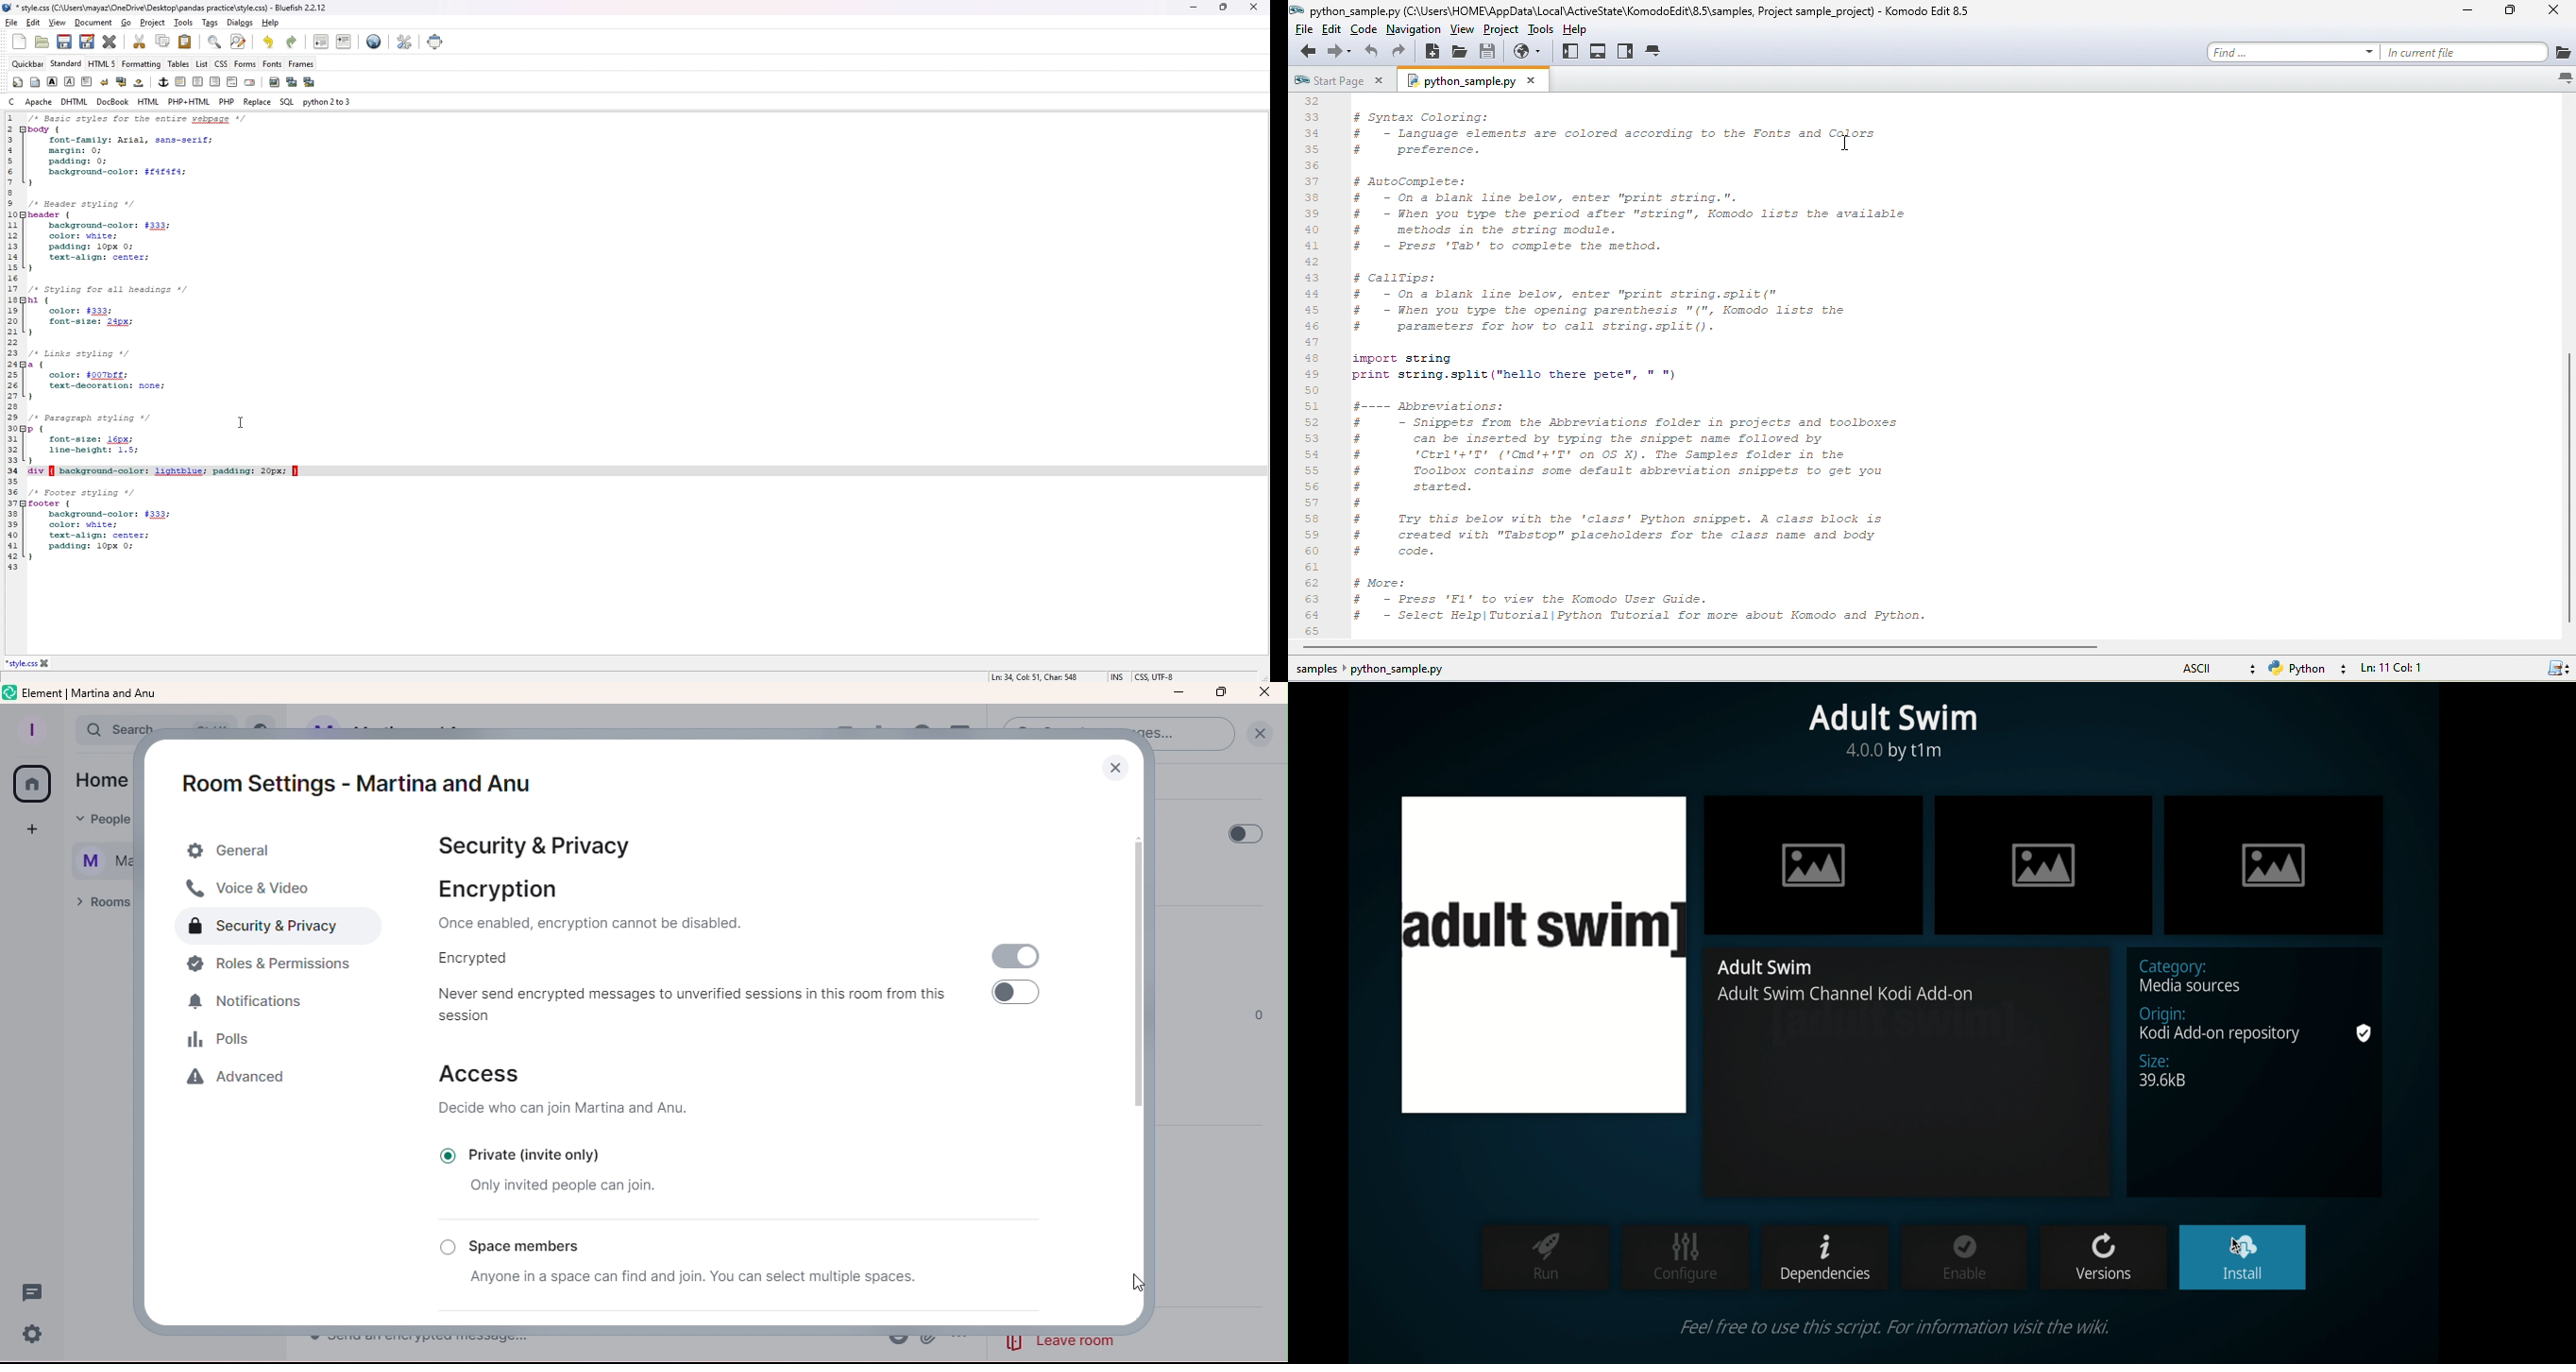 This screenshot has height=1372, width=2576. I want to click on General, so click(282, 852).